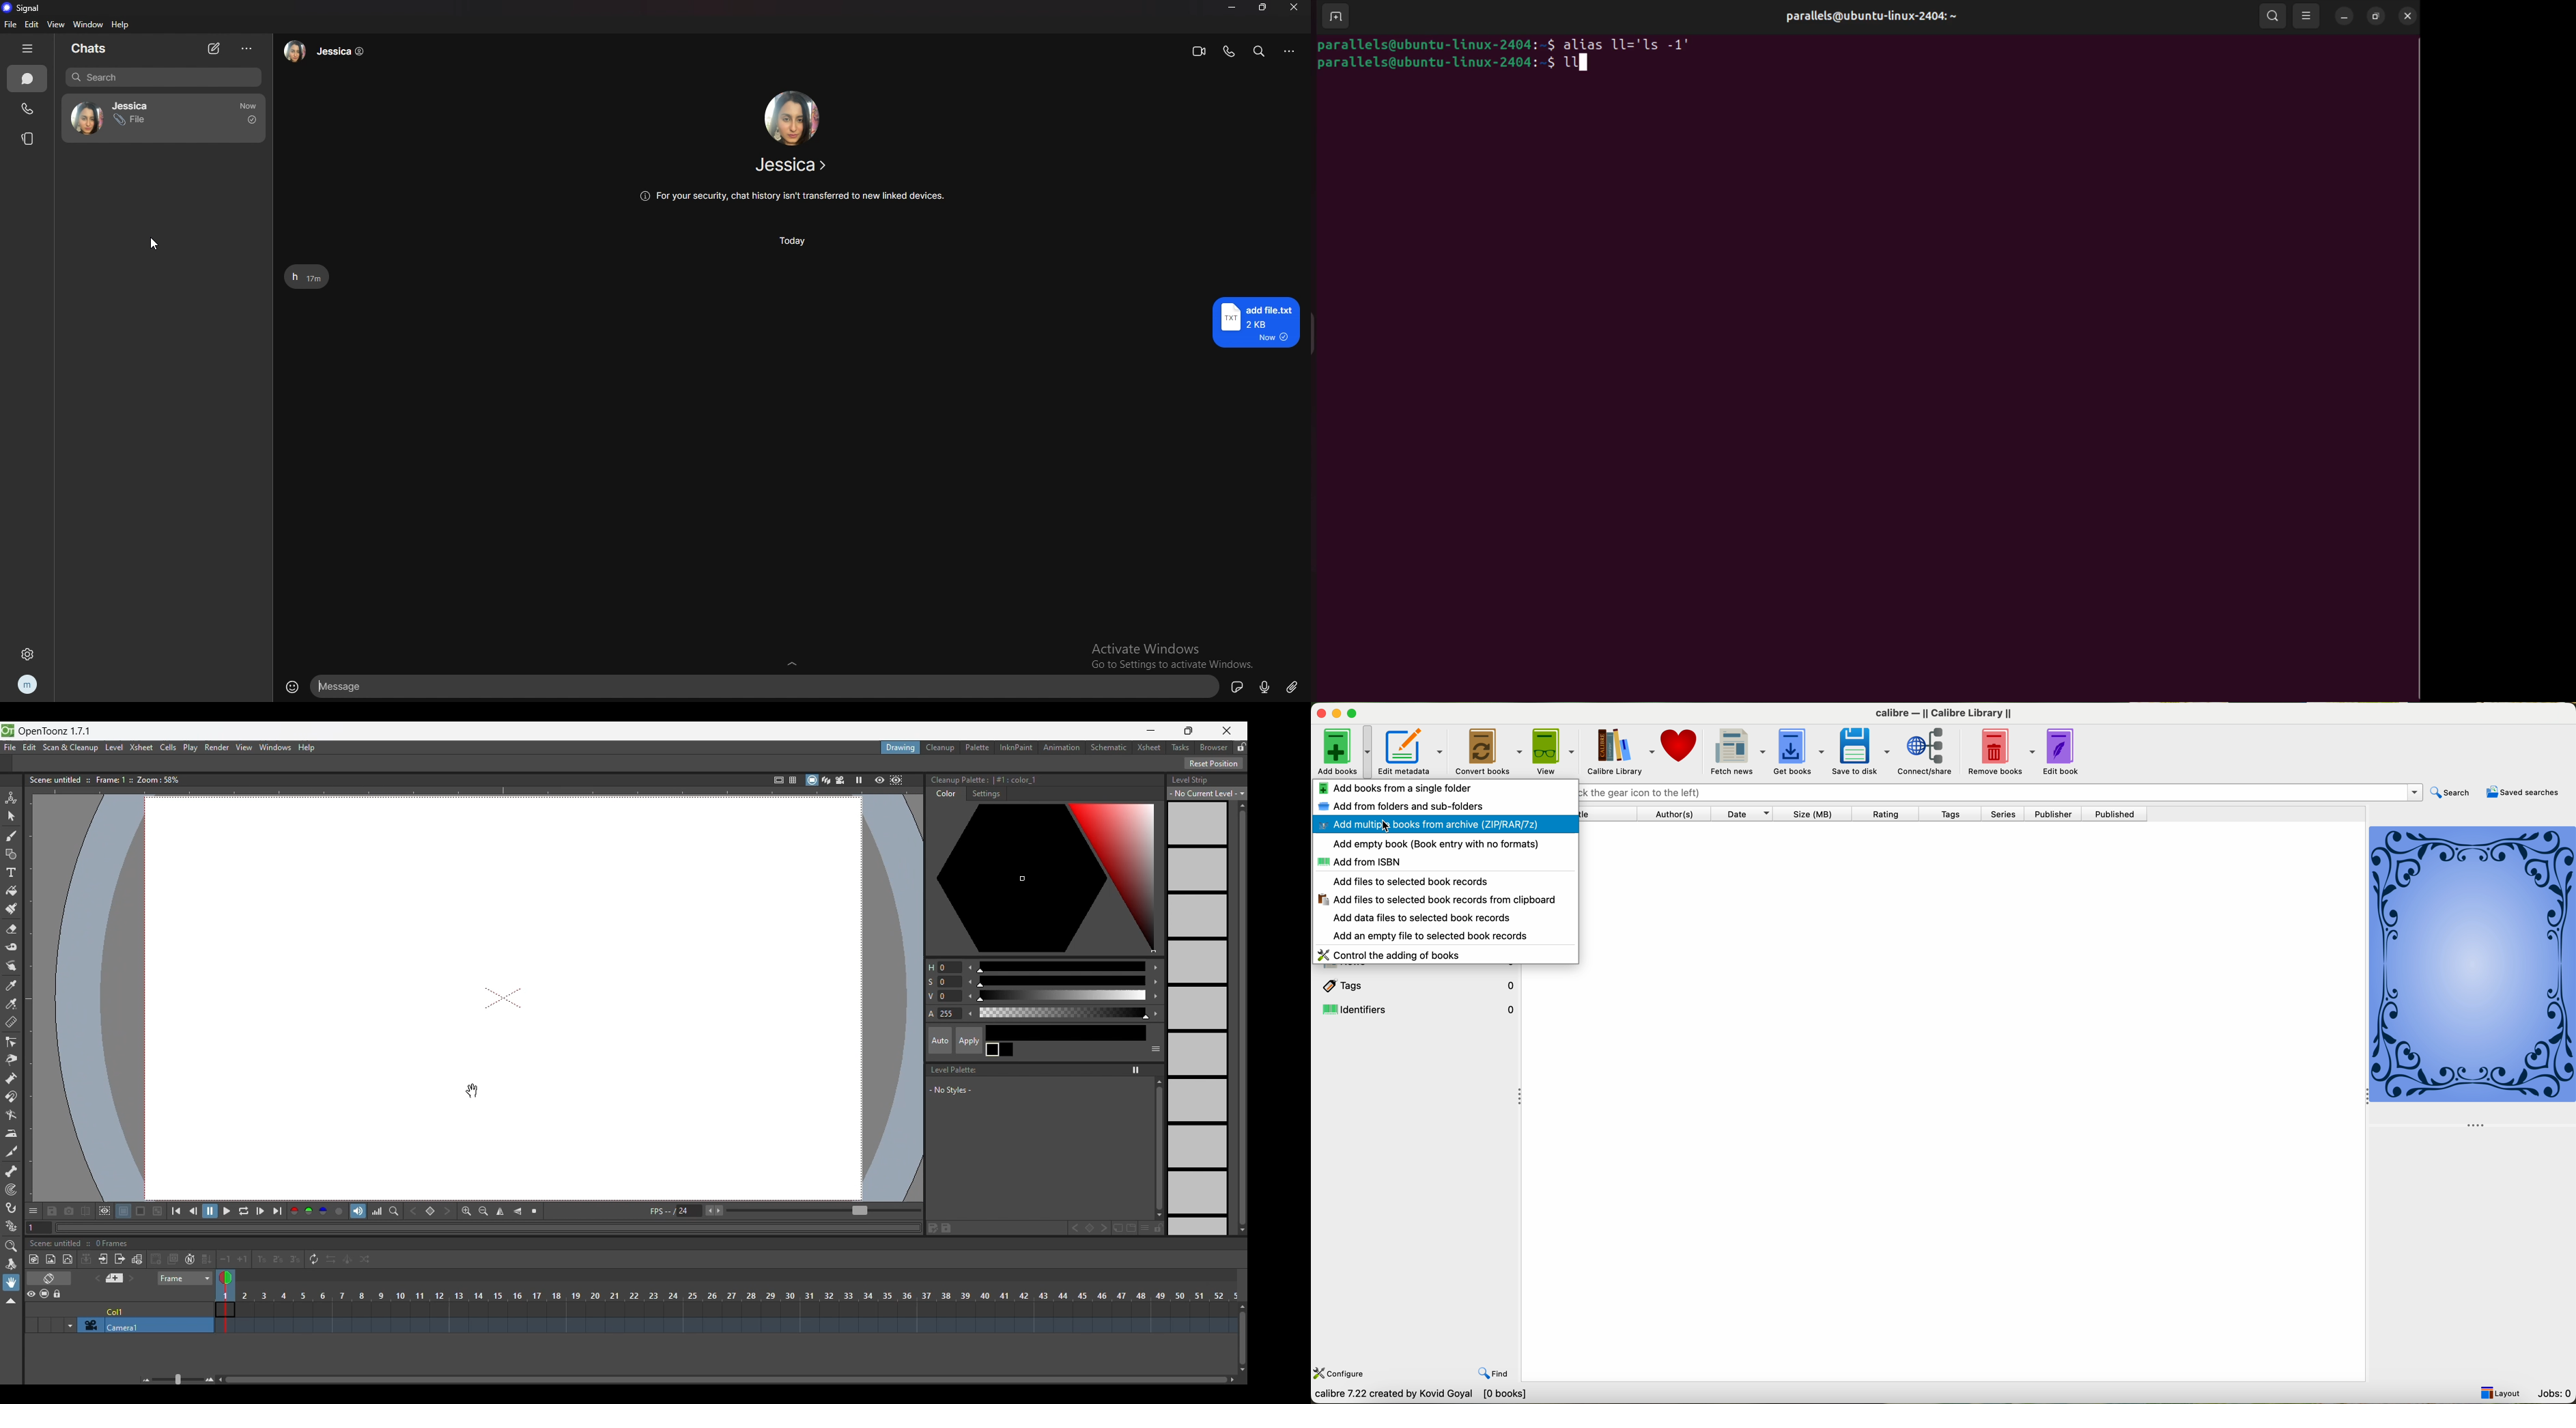  I want to click on minimize, so click(2345, 17).